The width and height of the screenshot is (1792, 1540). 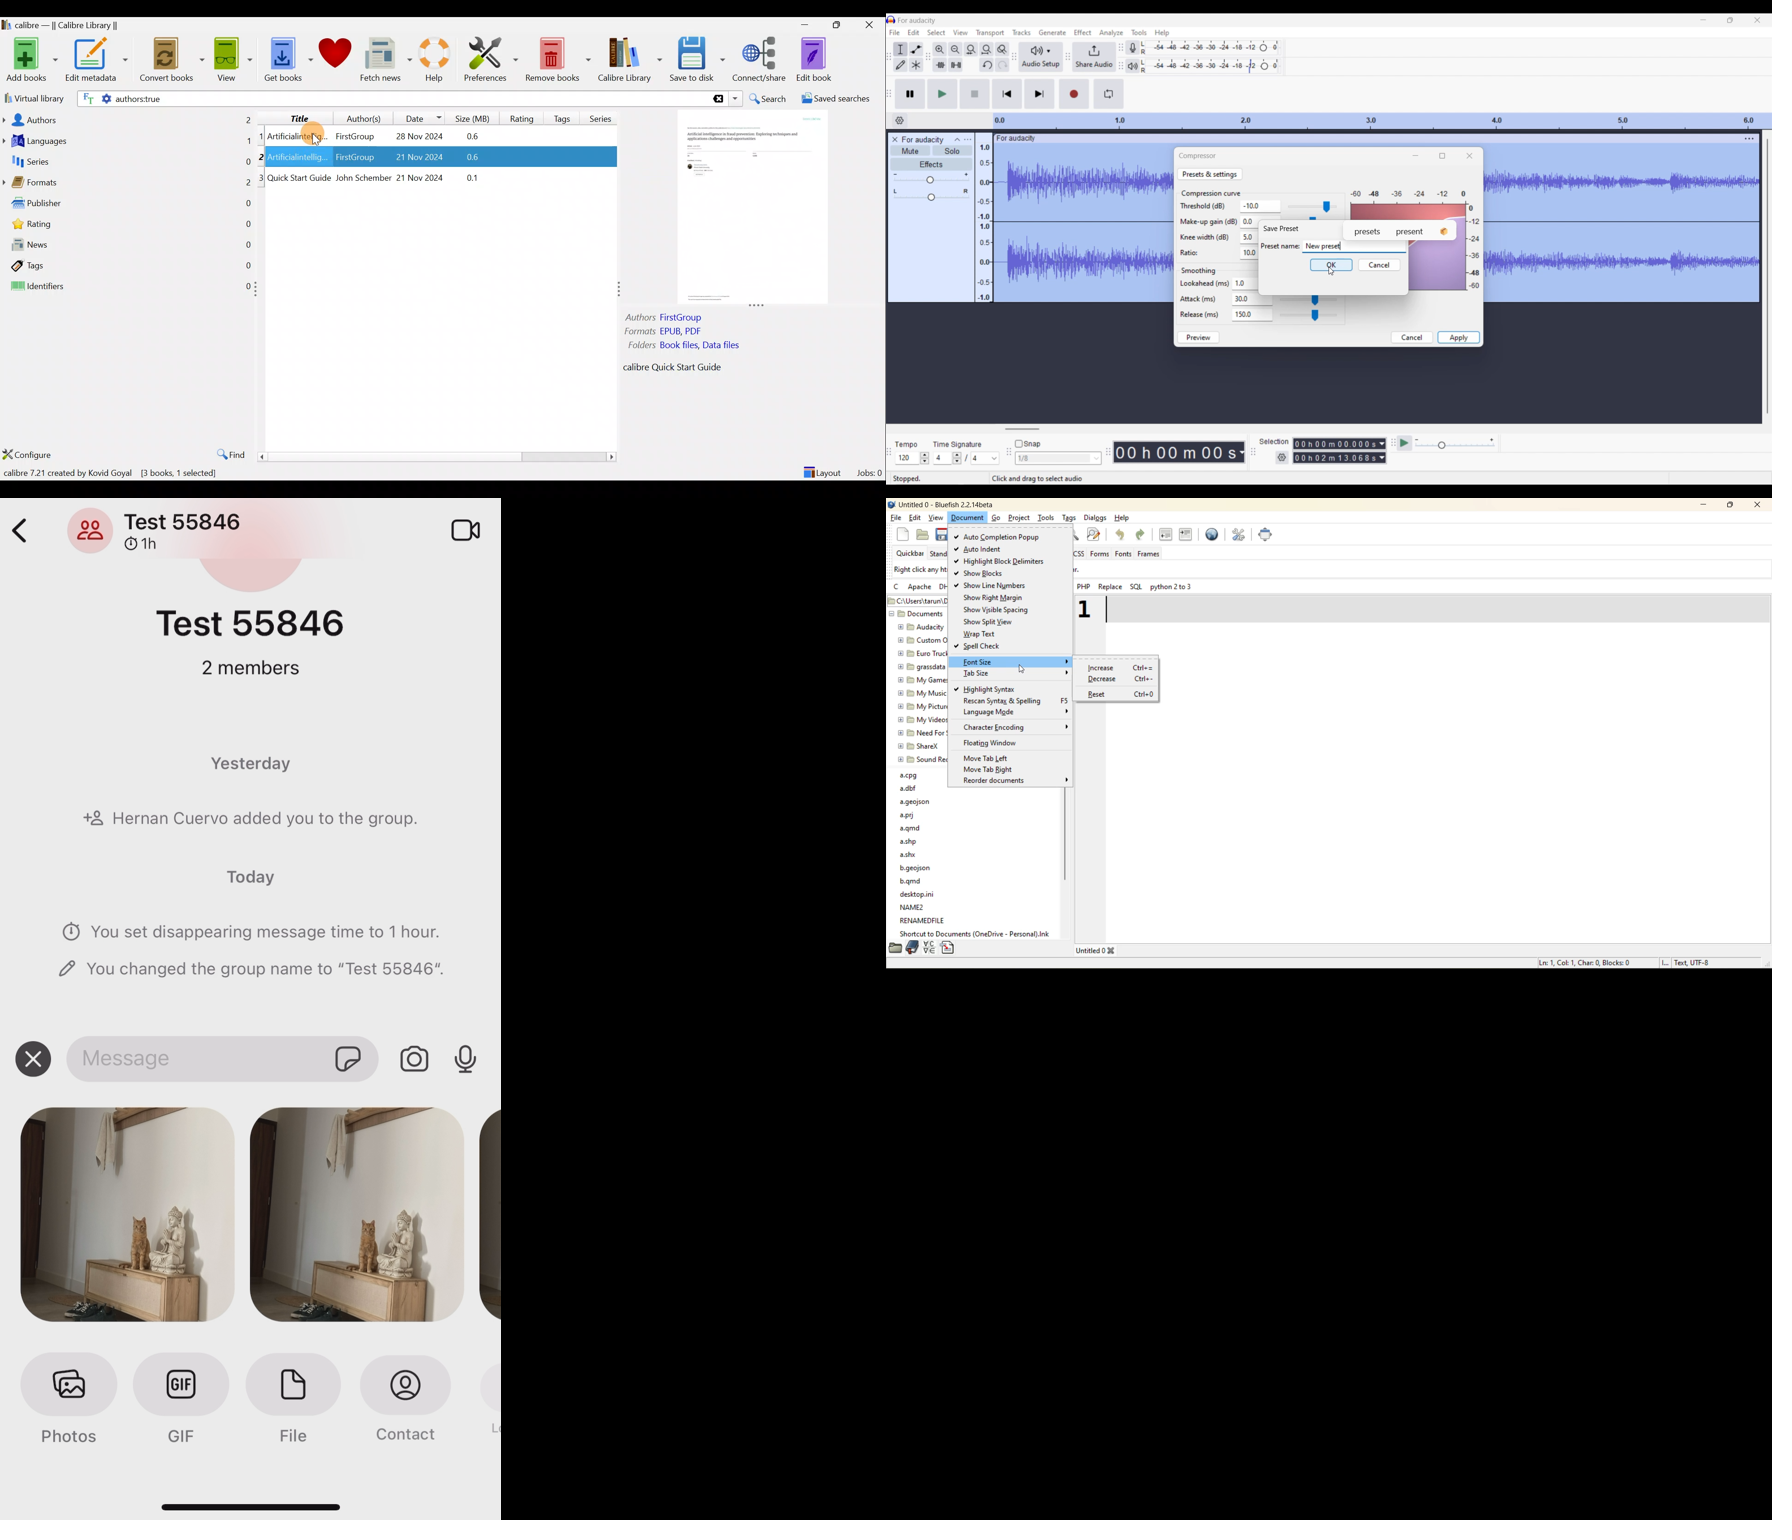 I want to click on I... Text UTF-8 , so click(x=1686, y=963).